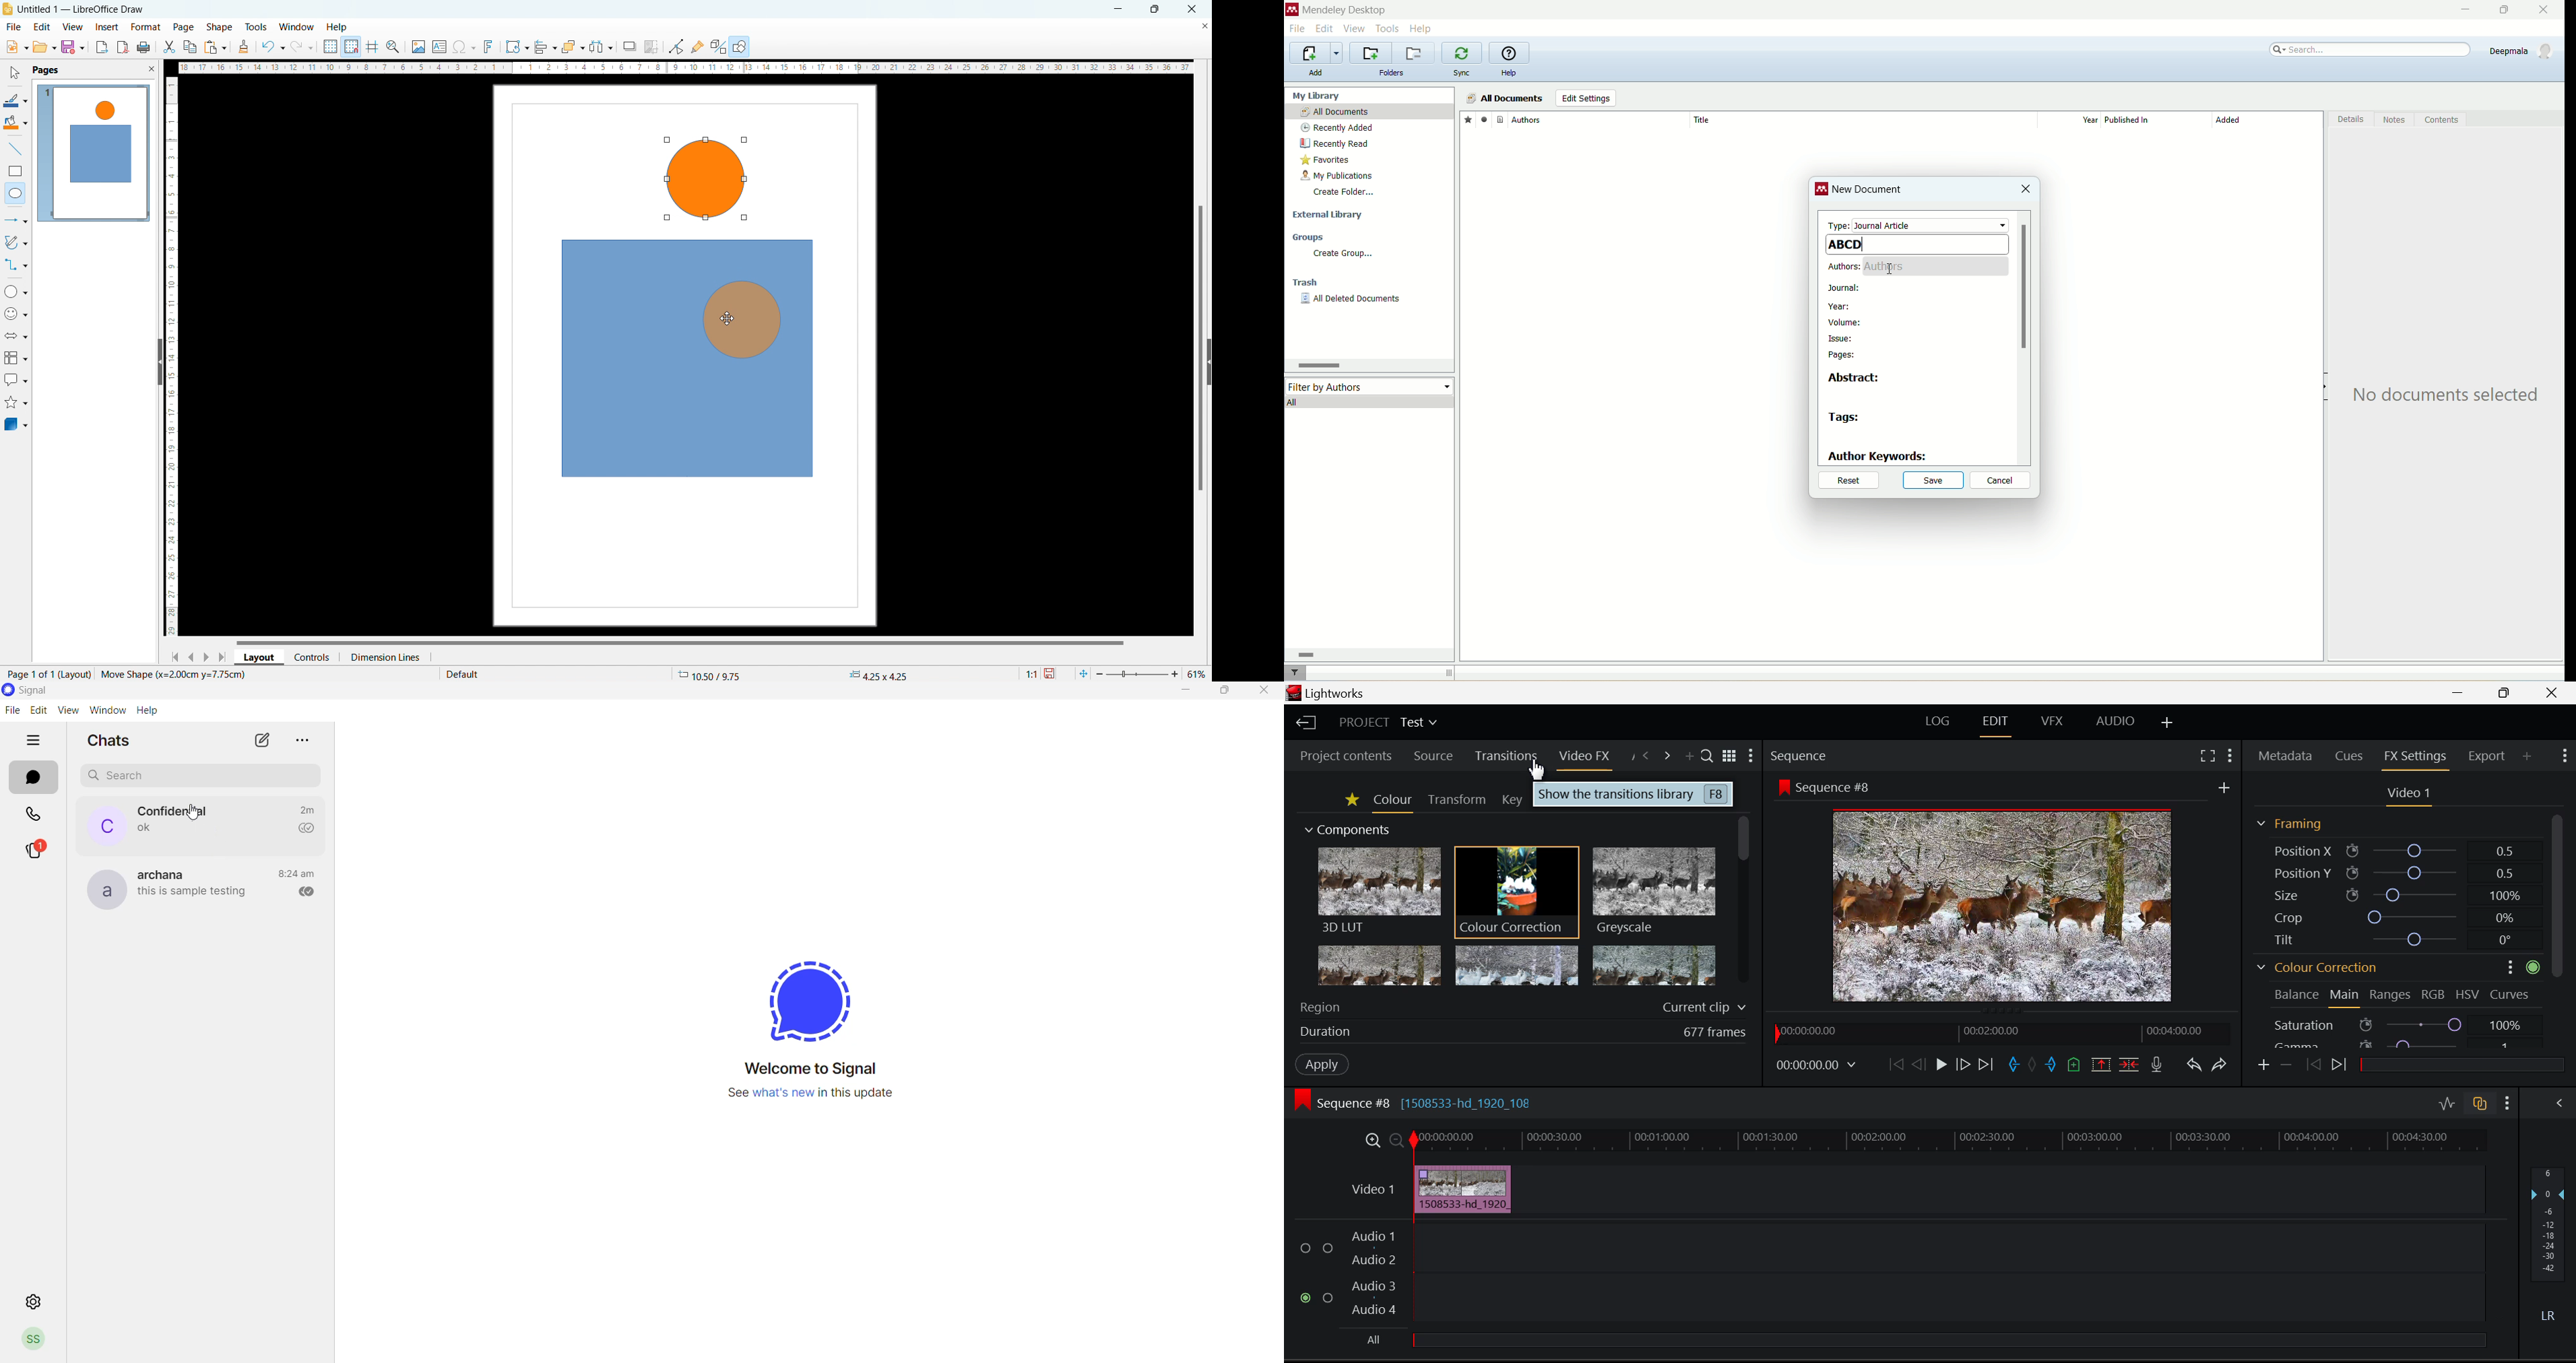 The height and width of the screenshot is (1372, 2576). What do you see at coordinates (297, 28) in the screenshot?
I see `window` at bounding box center [297, 28].